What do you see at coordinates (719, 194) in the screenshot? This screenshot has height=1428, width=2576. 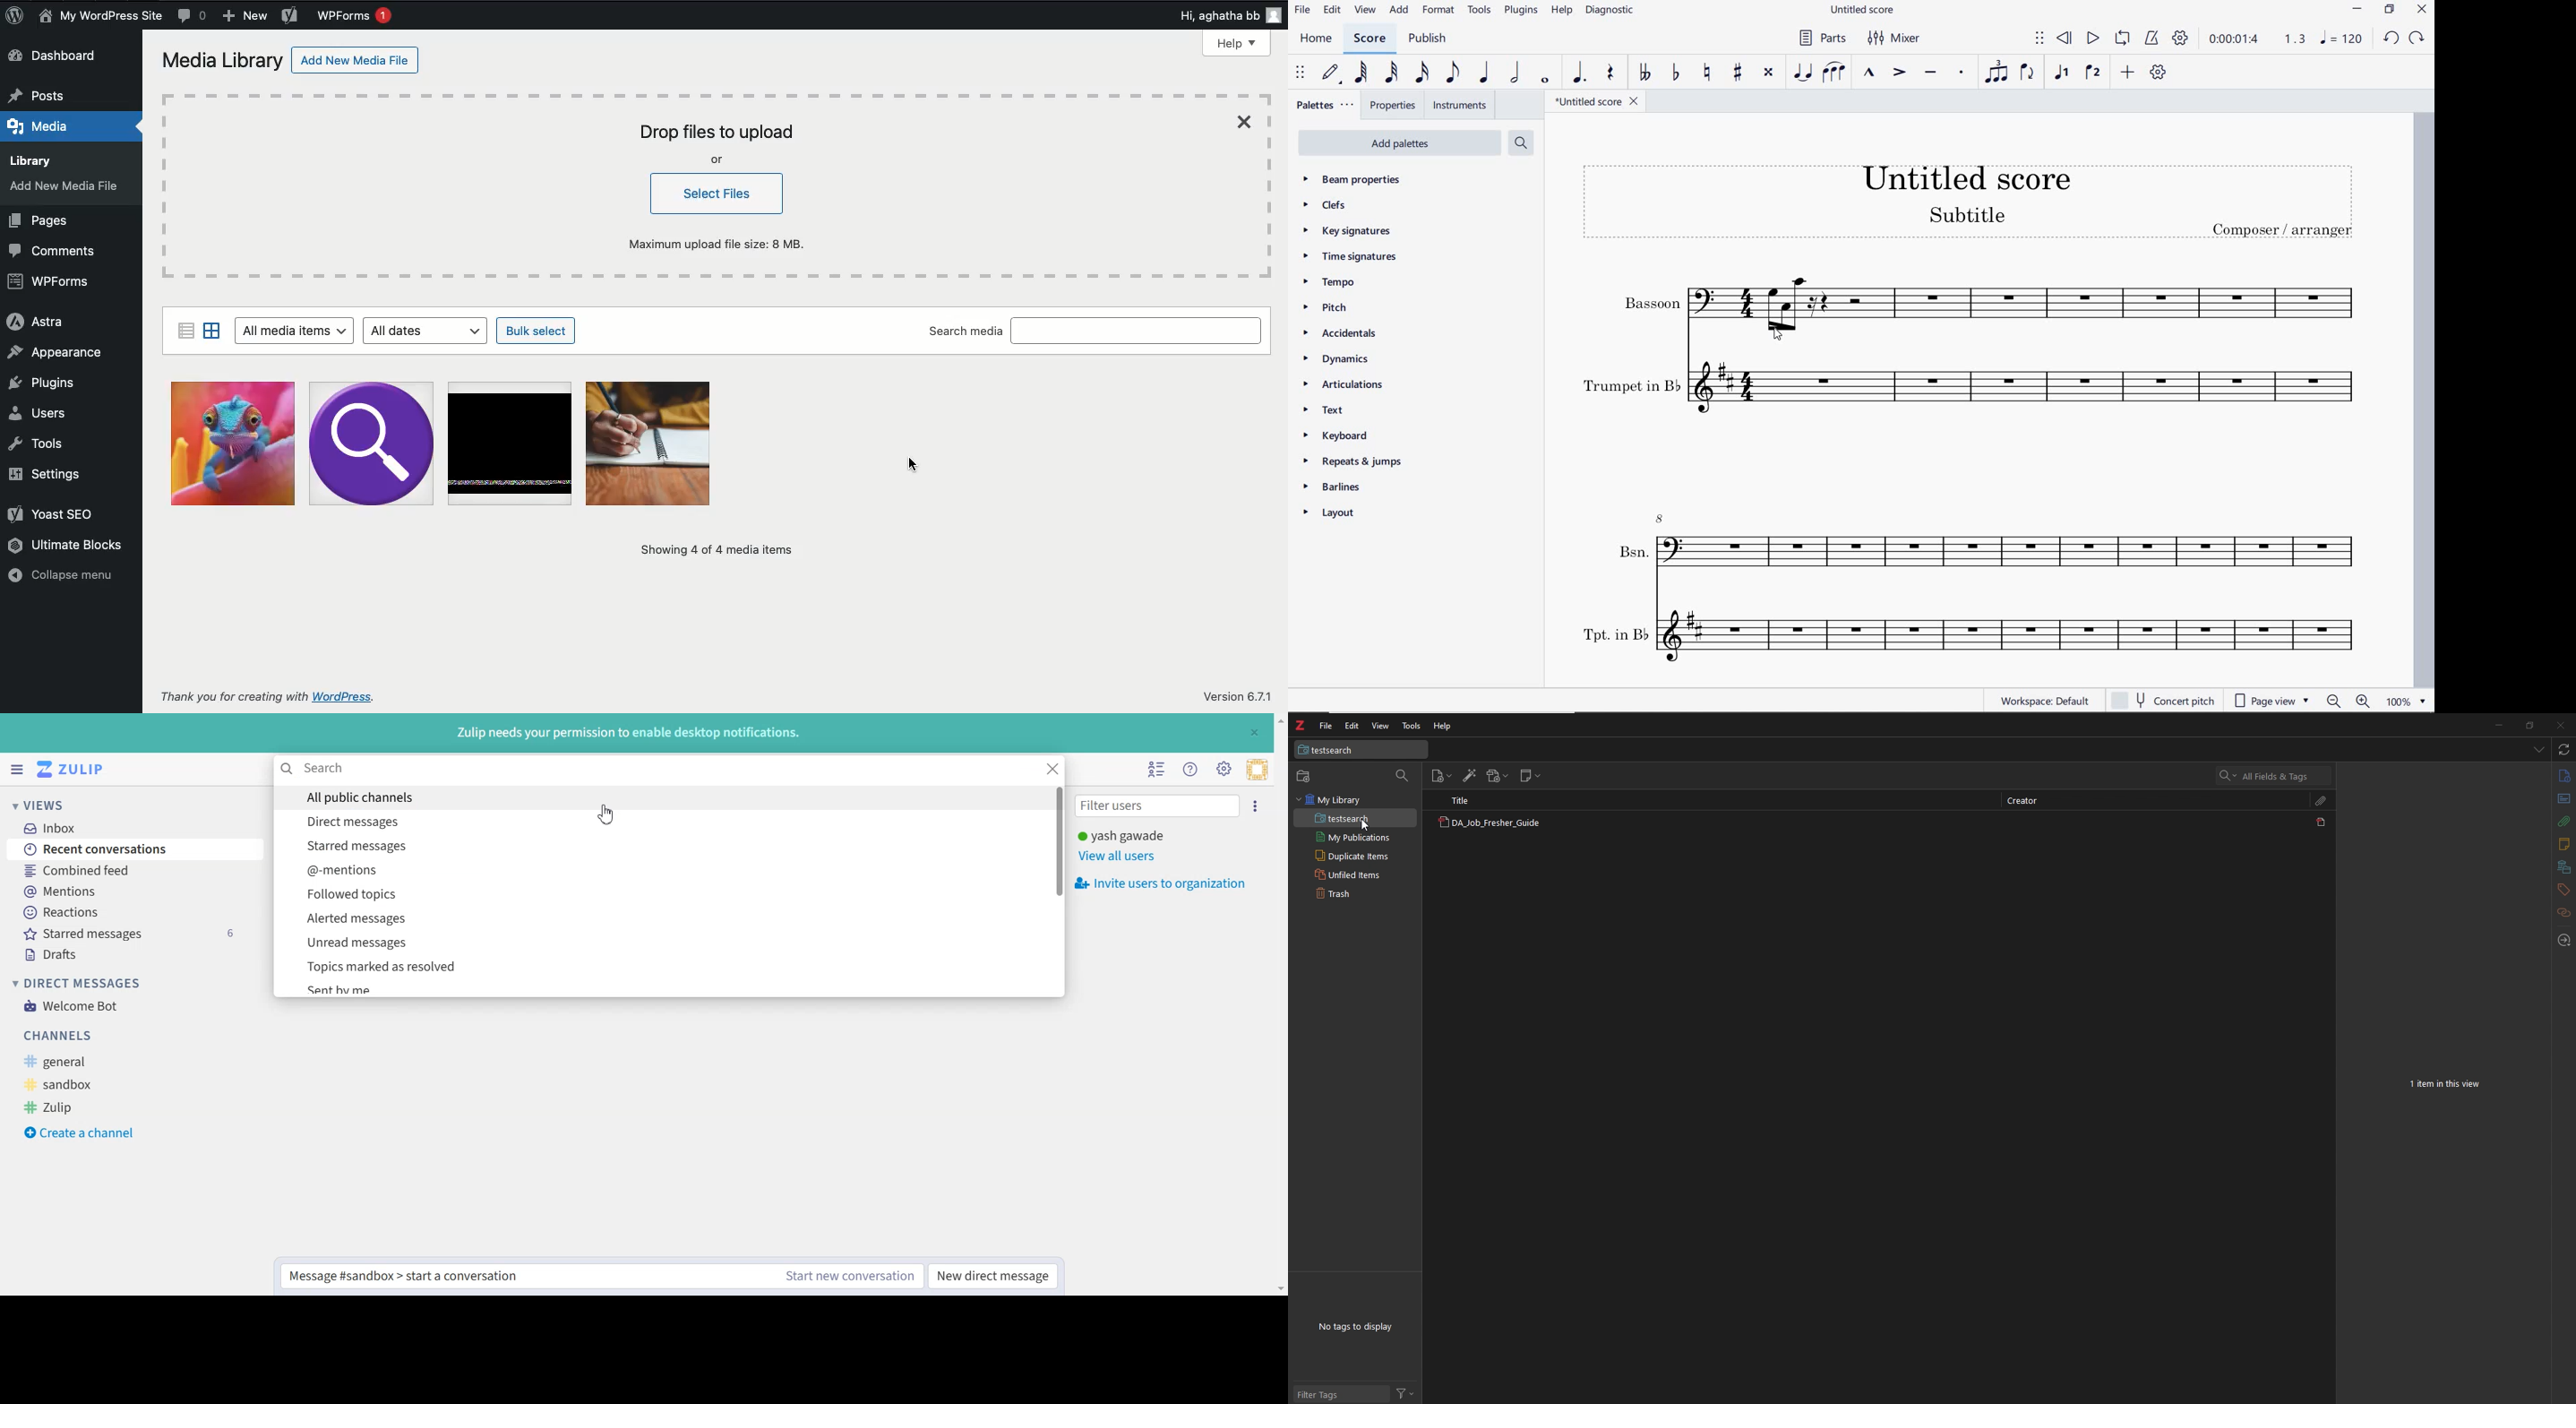 I see `Select filtes` at bounding box center [719, 194].